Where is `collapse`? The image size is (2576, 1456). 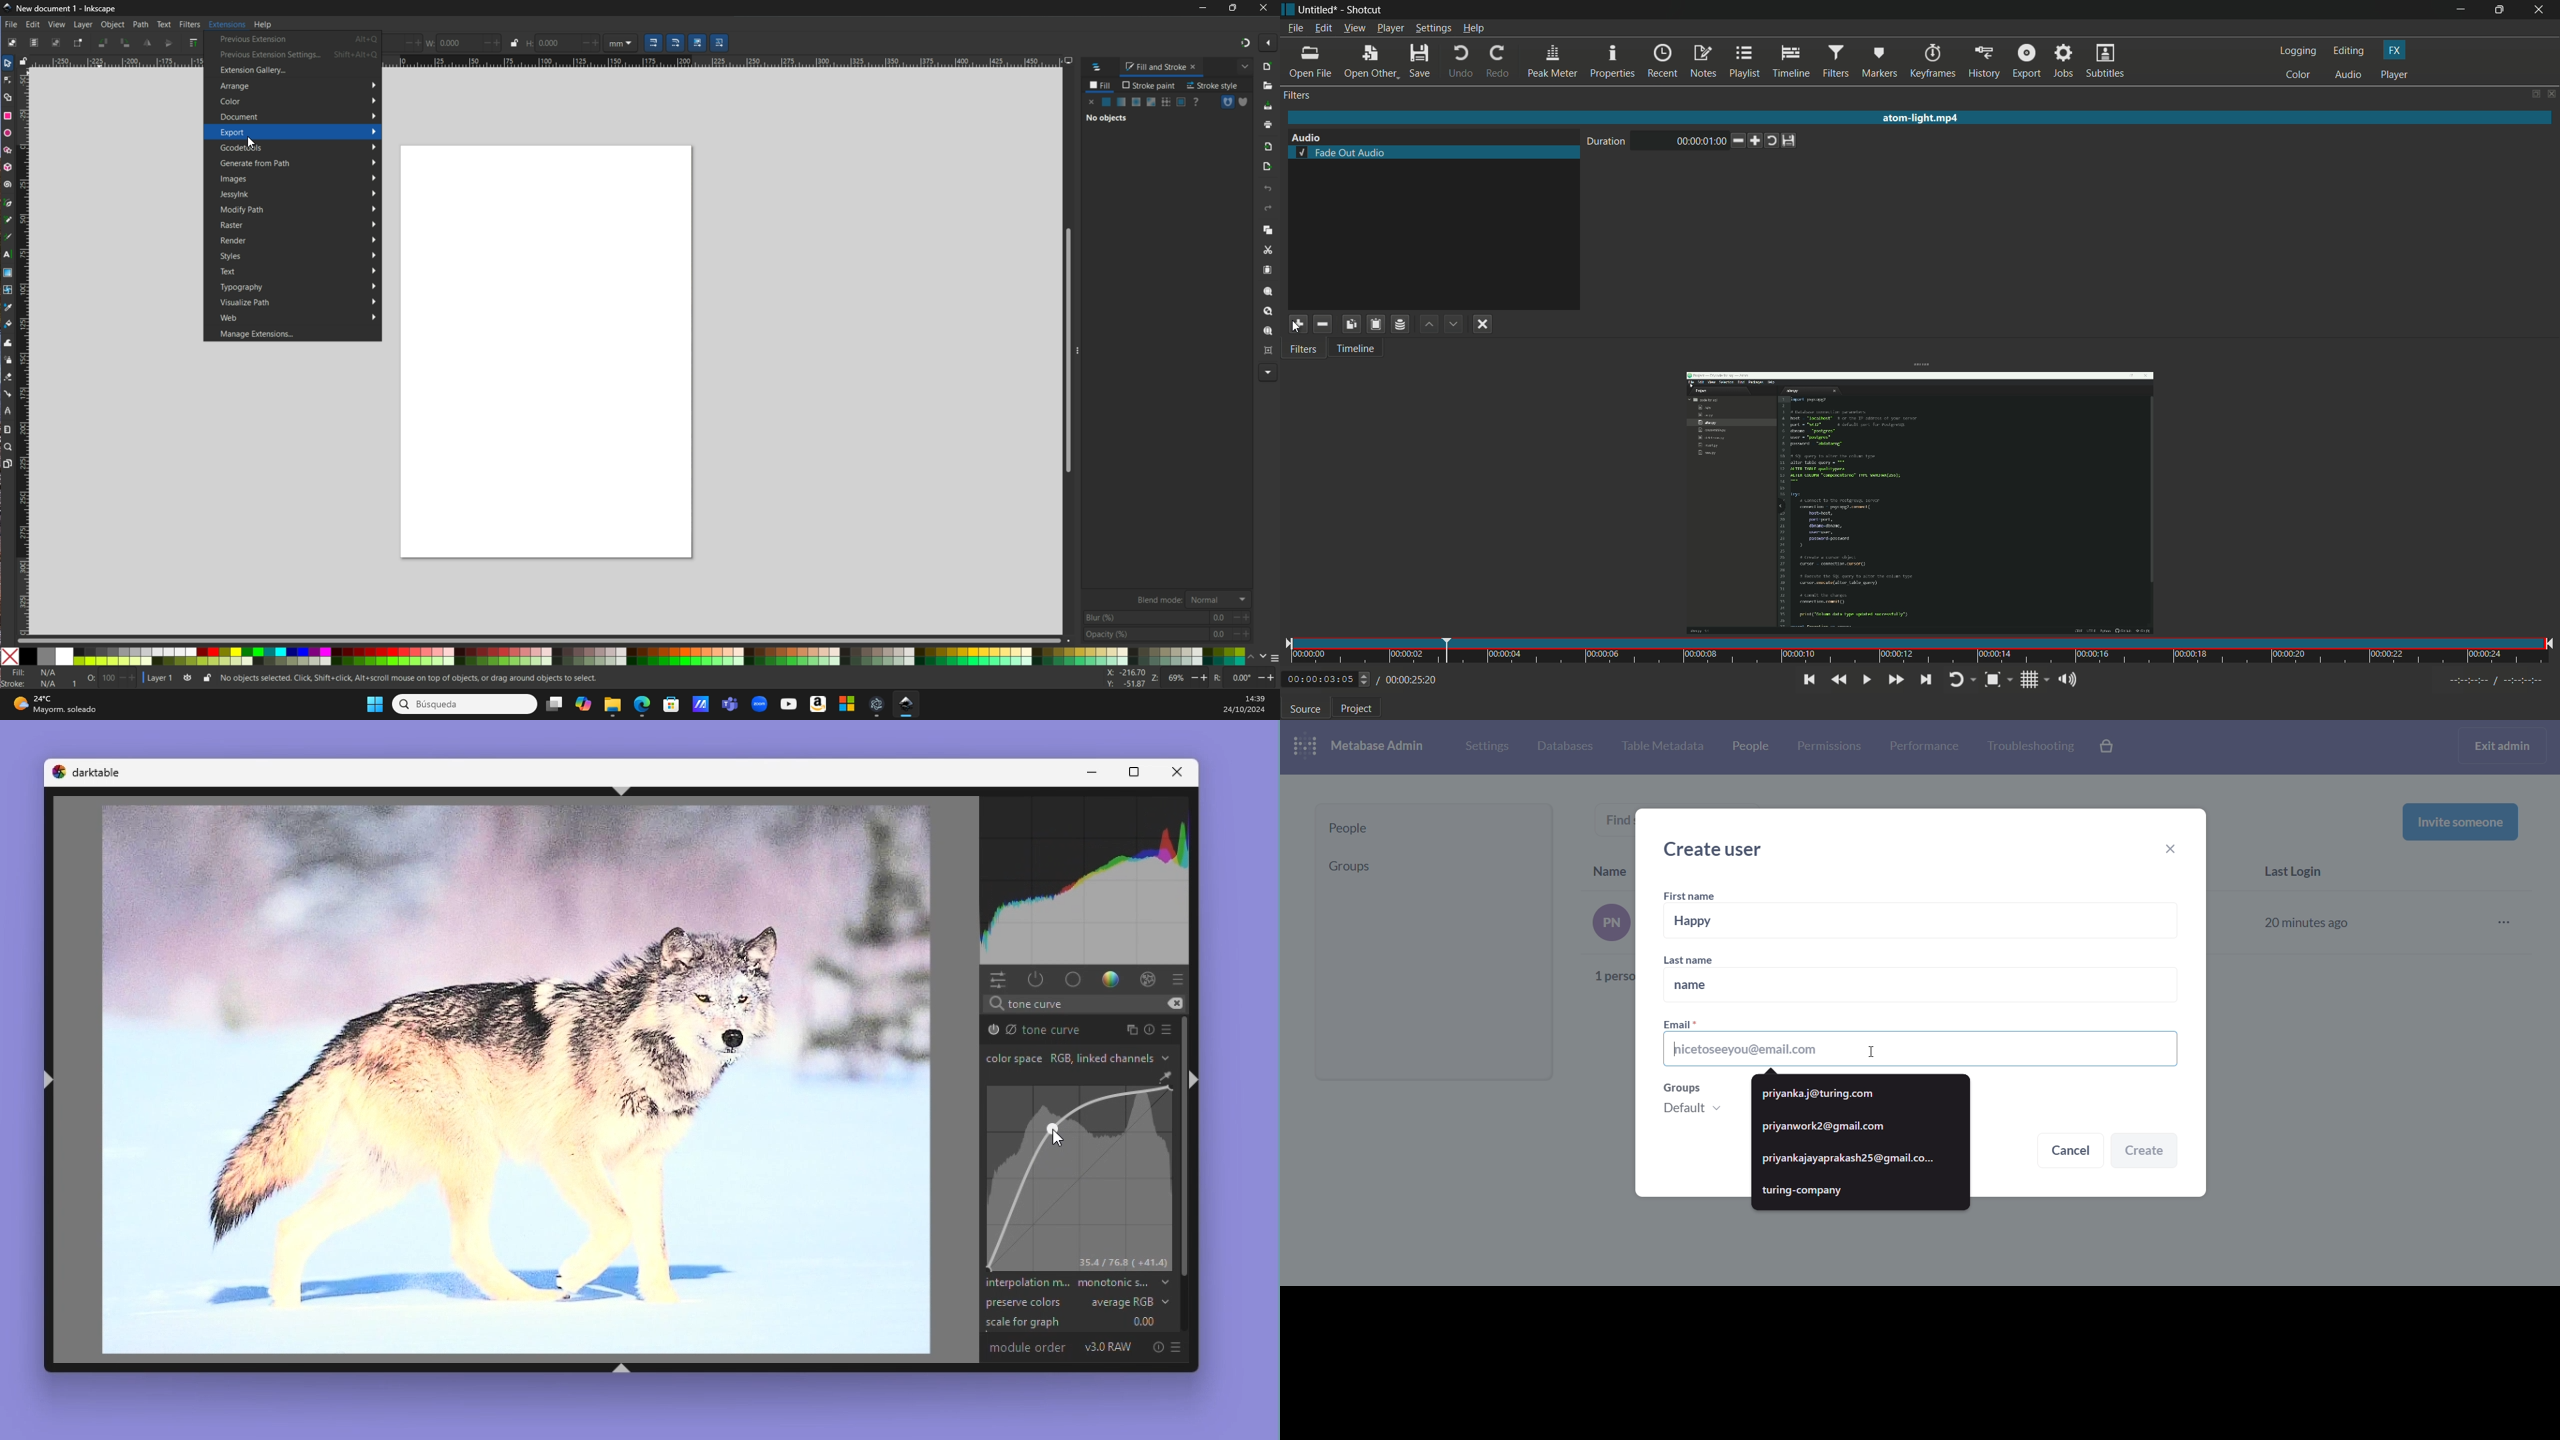
collapse is located at coordinates (1079, 349).